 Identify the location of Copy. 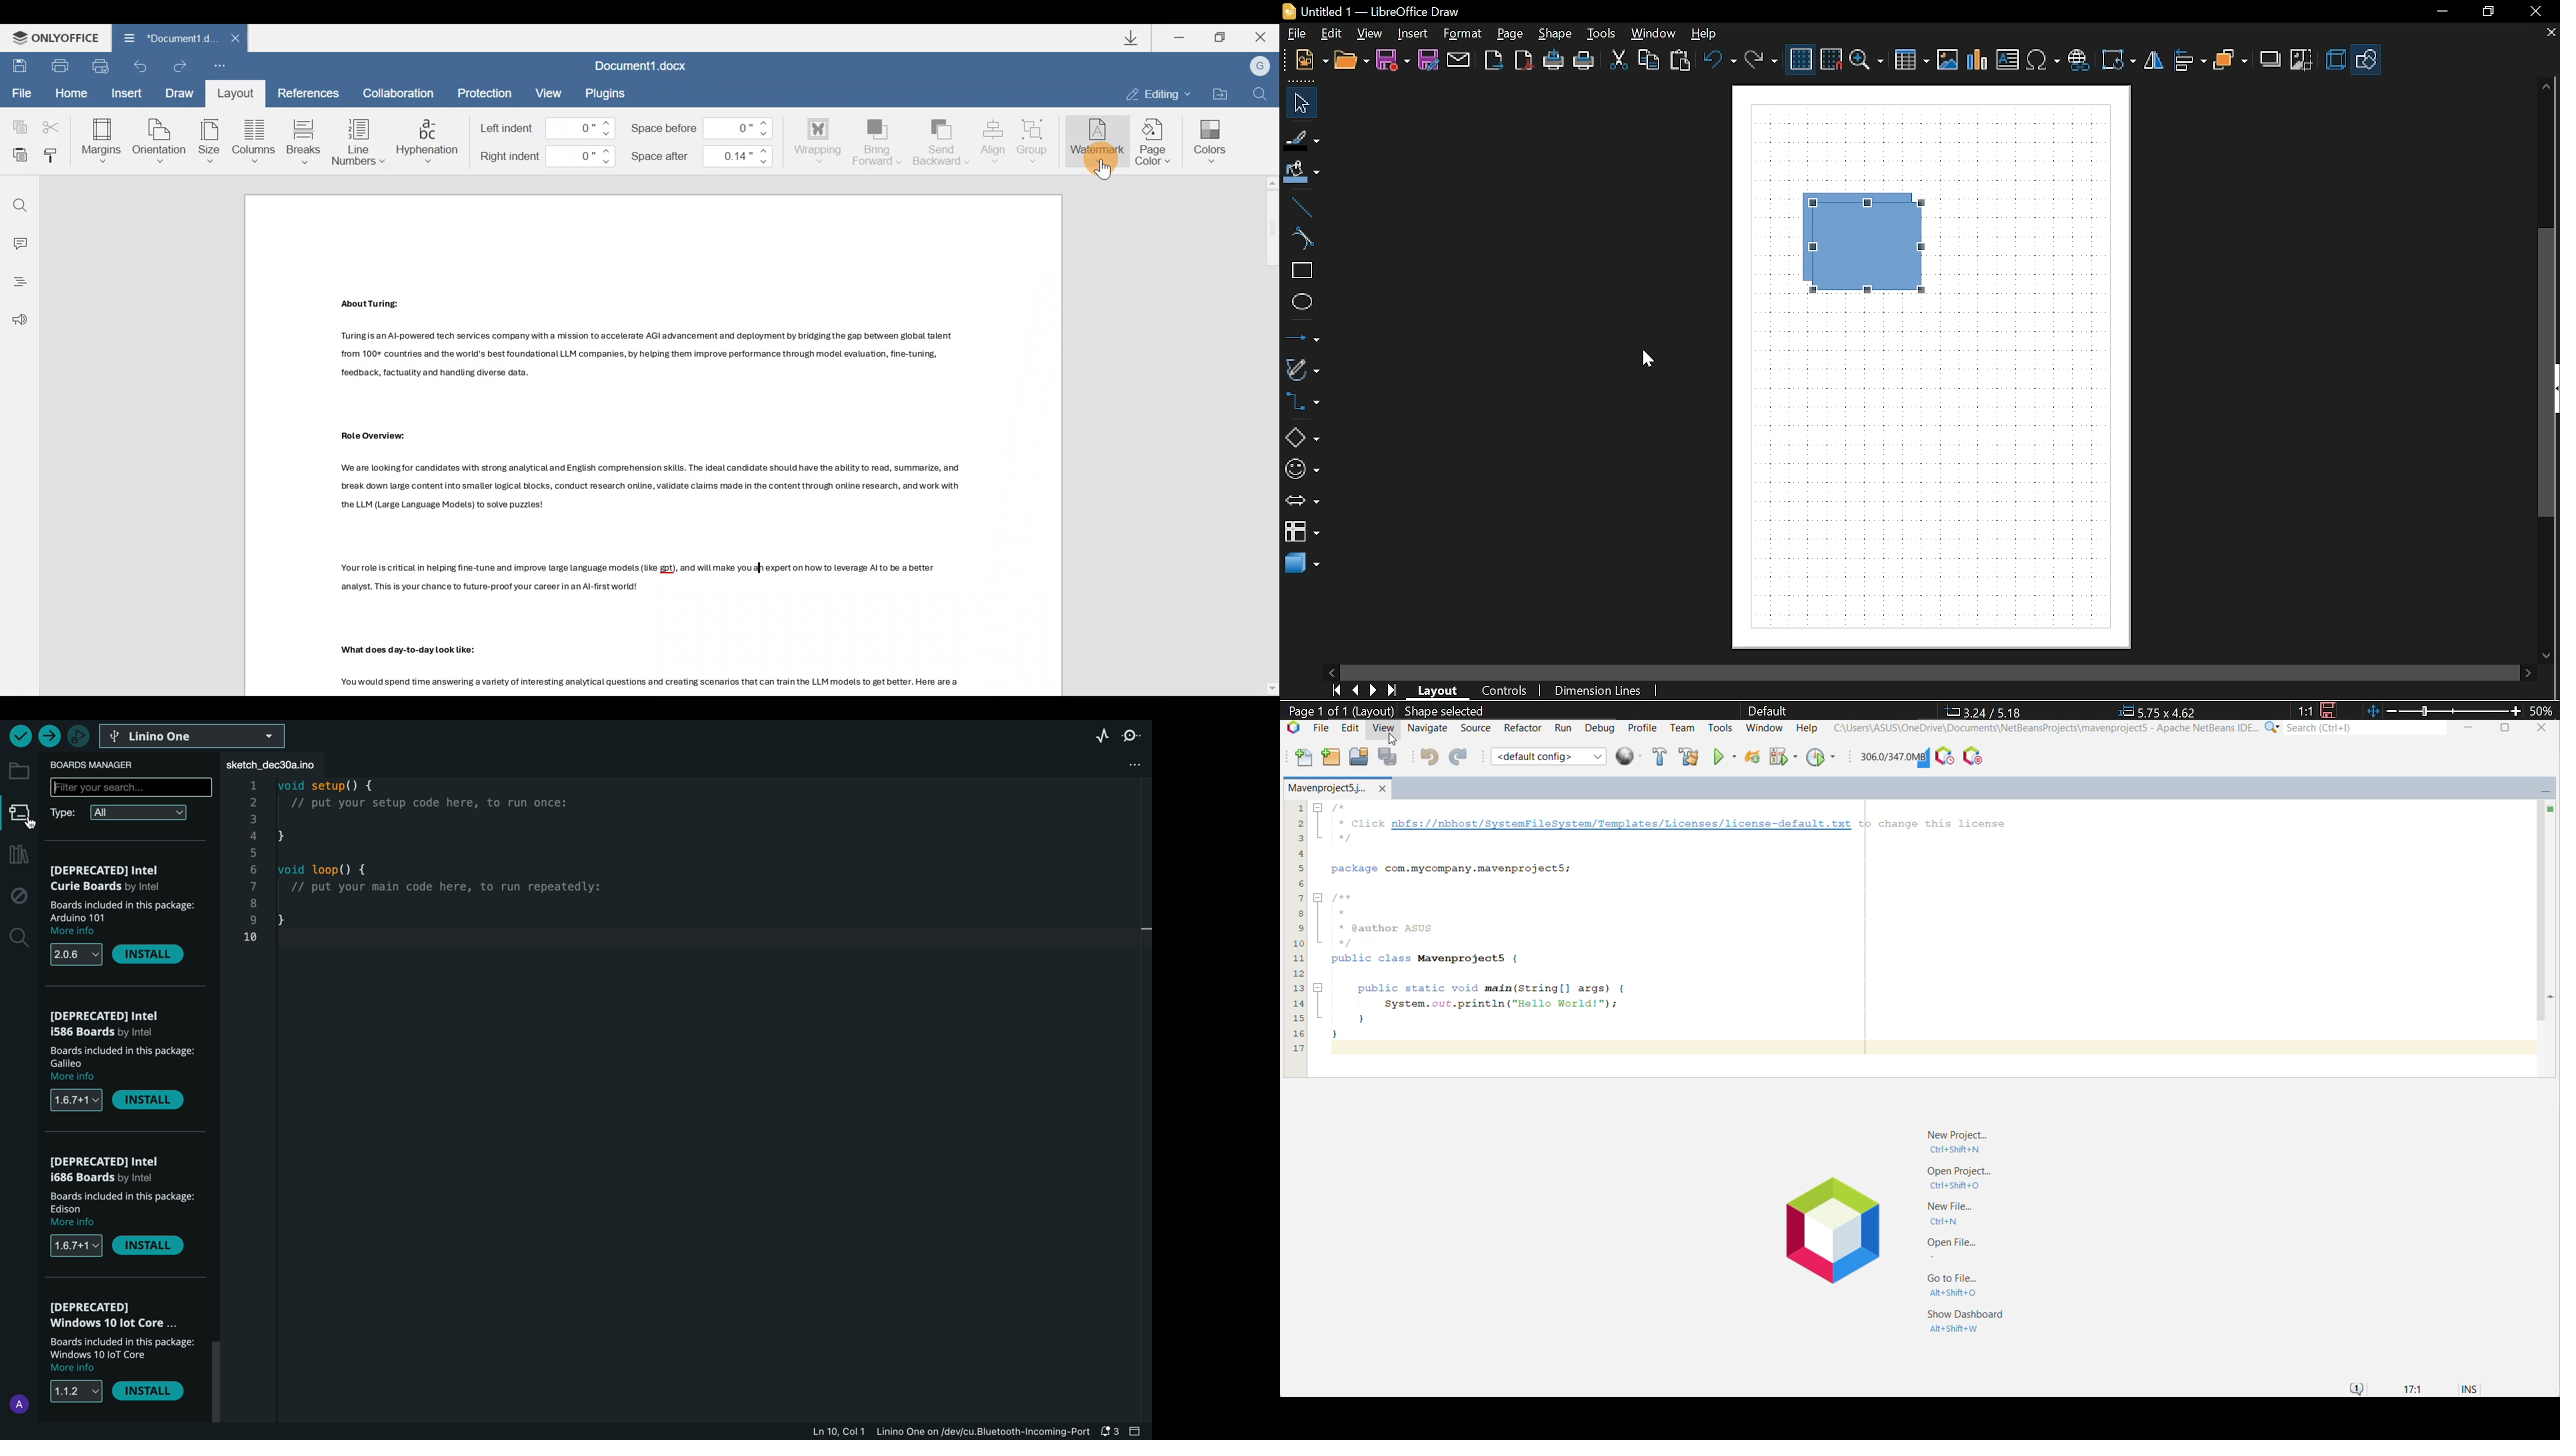
(1650, 60).